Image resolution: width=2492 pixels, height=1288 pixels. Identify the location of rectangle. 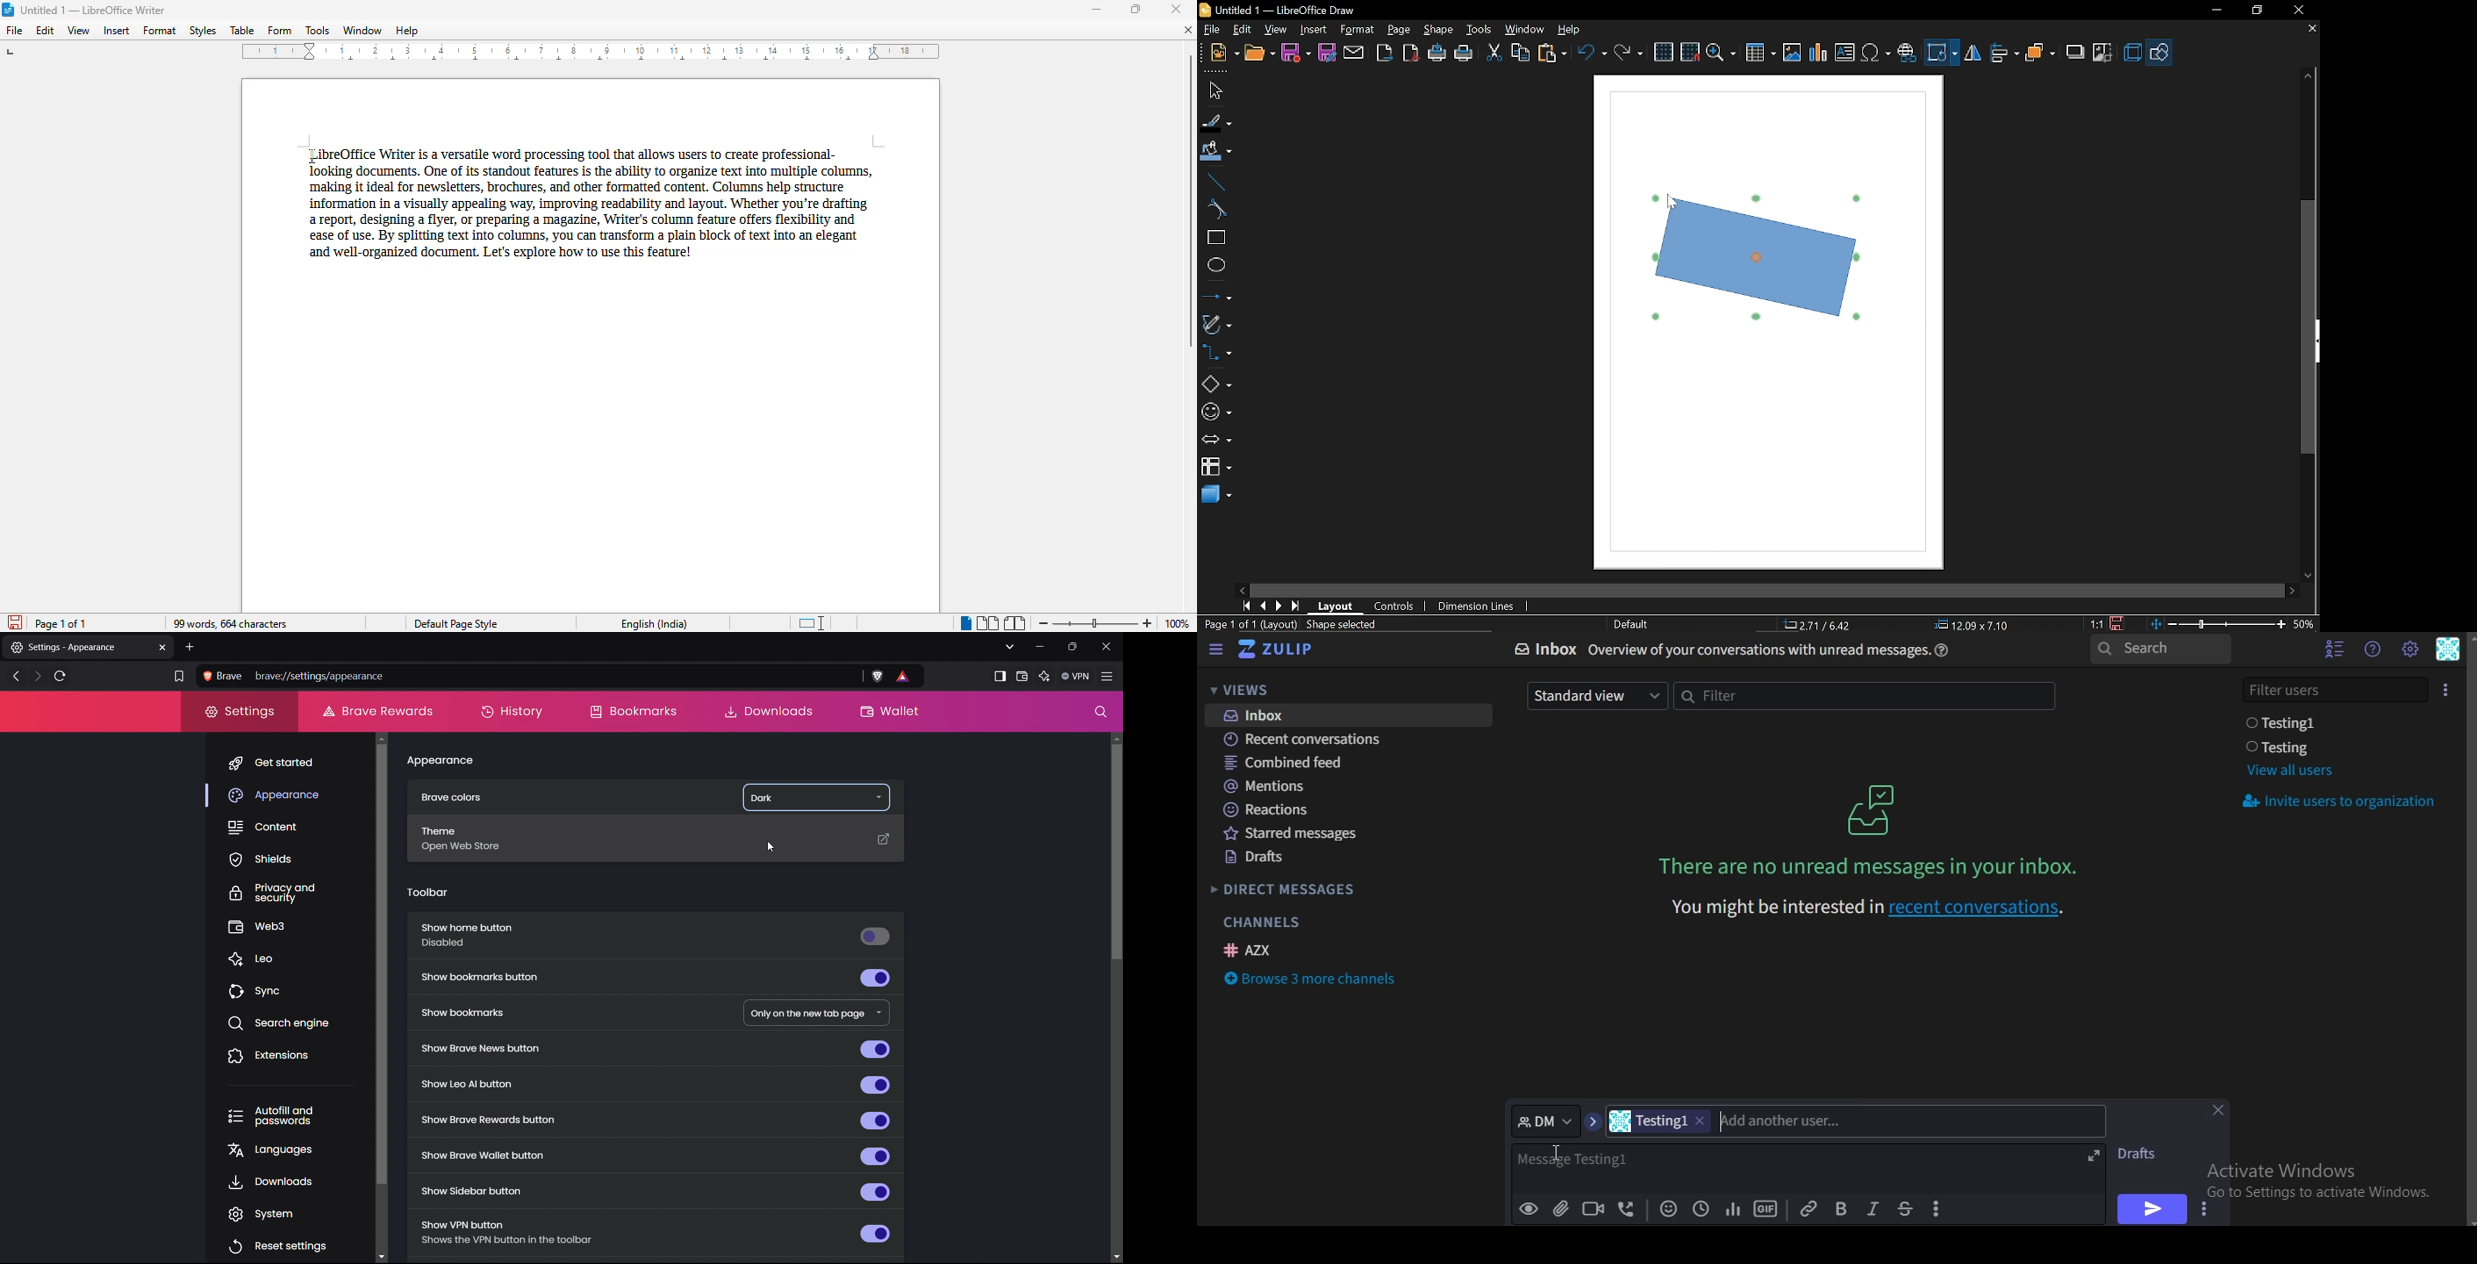
(1215, 238).